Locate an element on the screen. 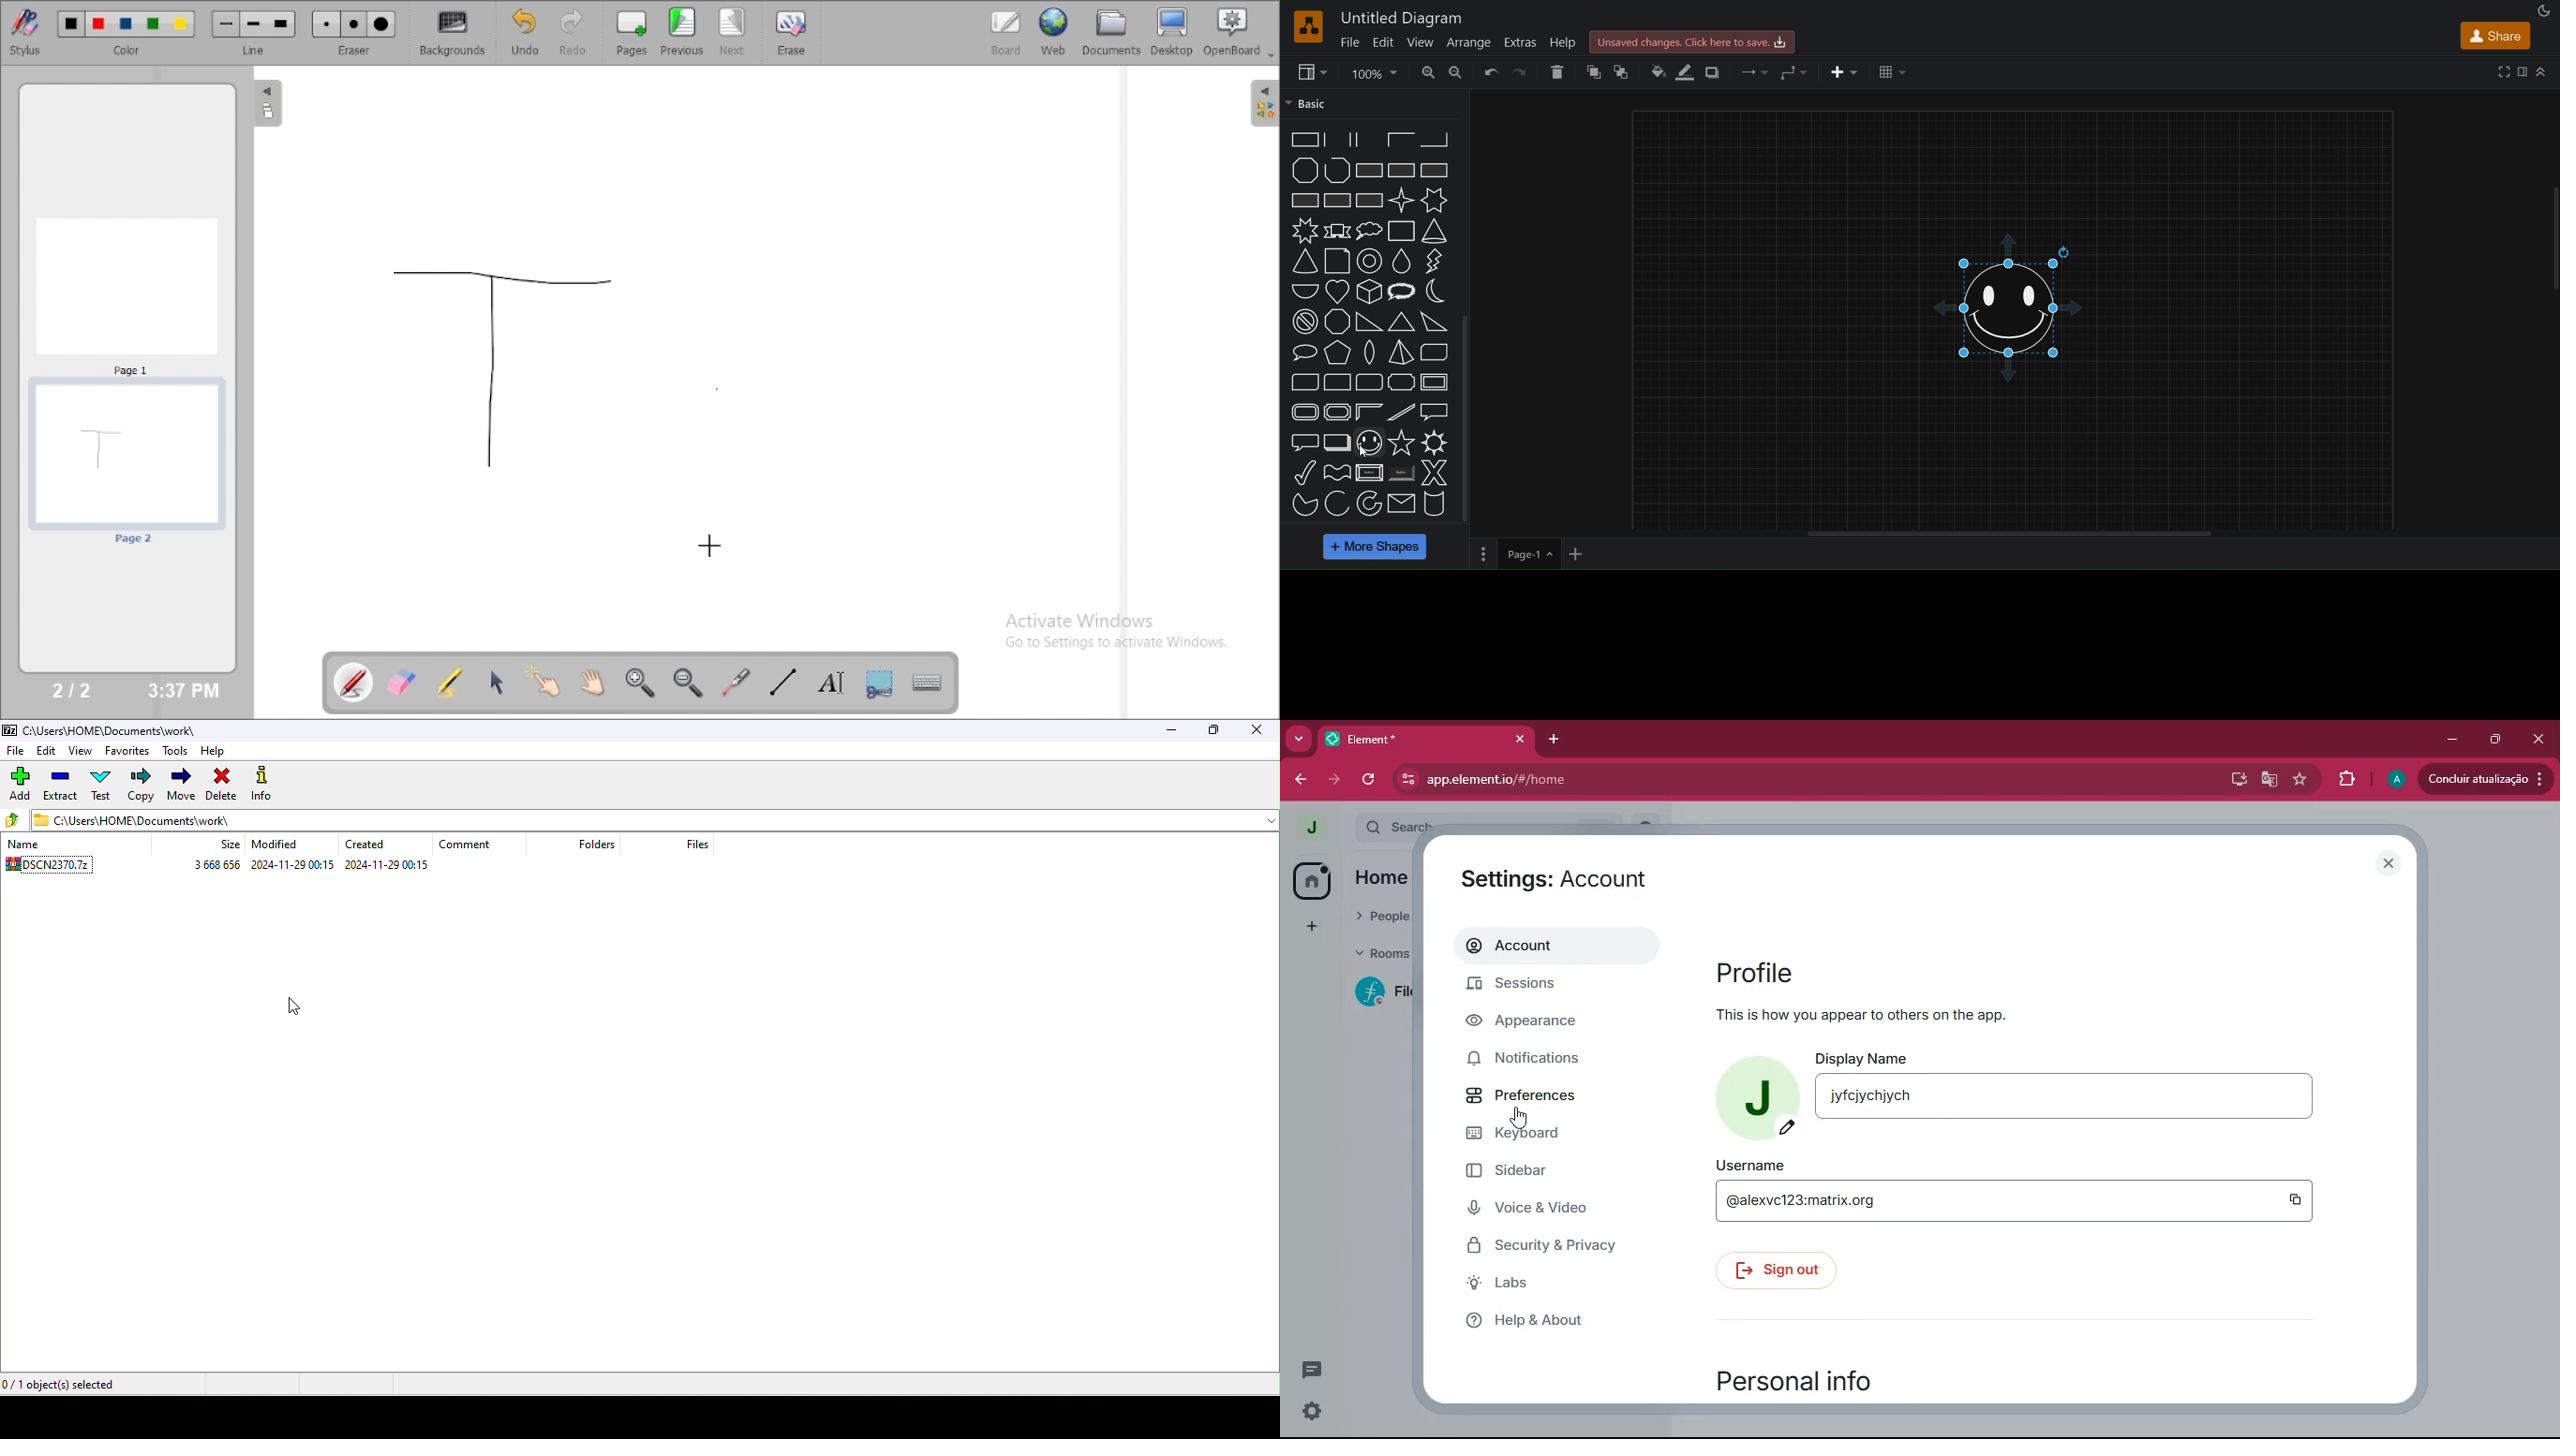  rectangular callout is located at coordinates (1435, 412).